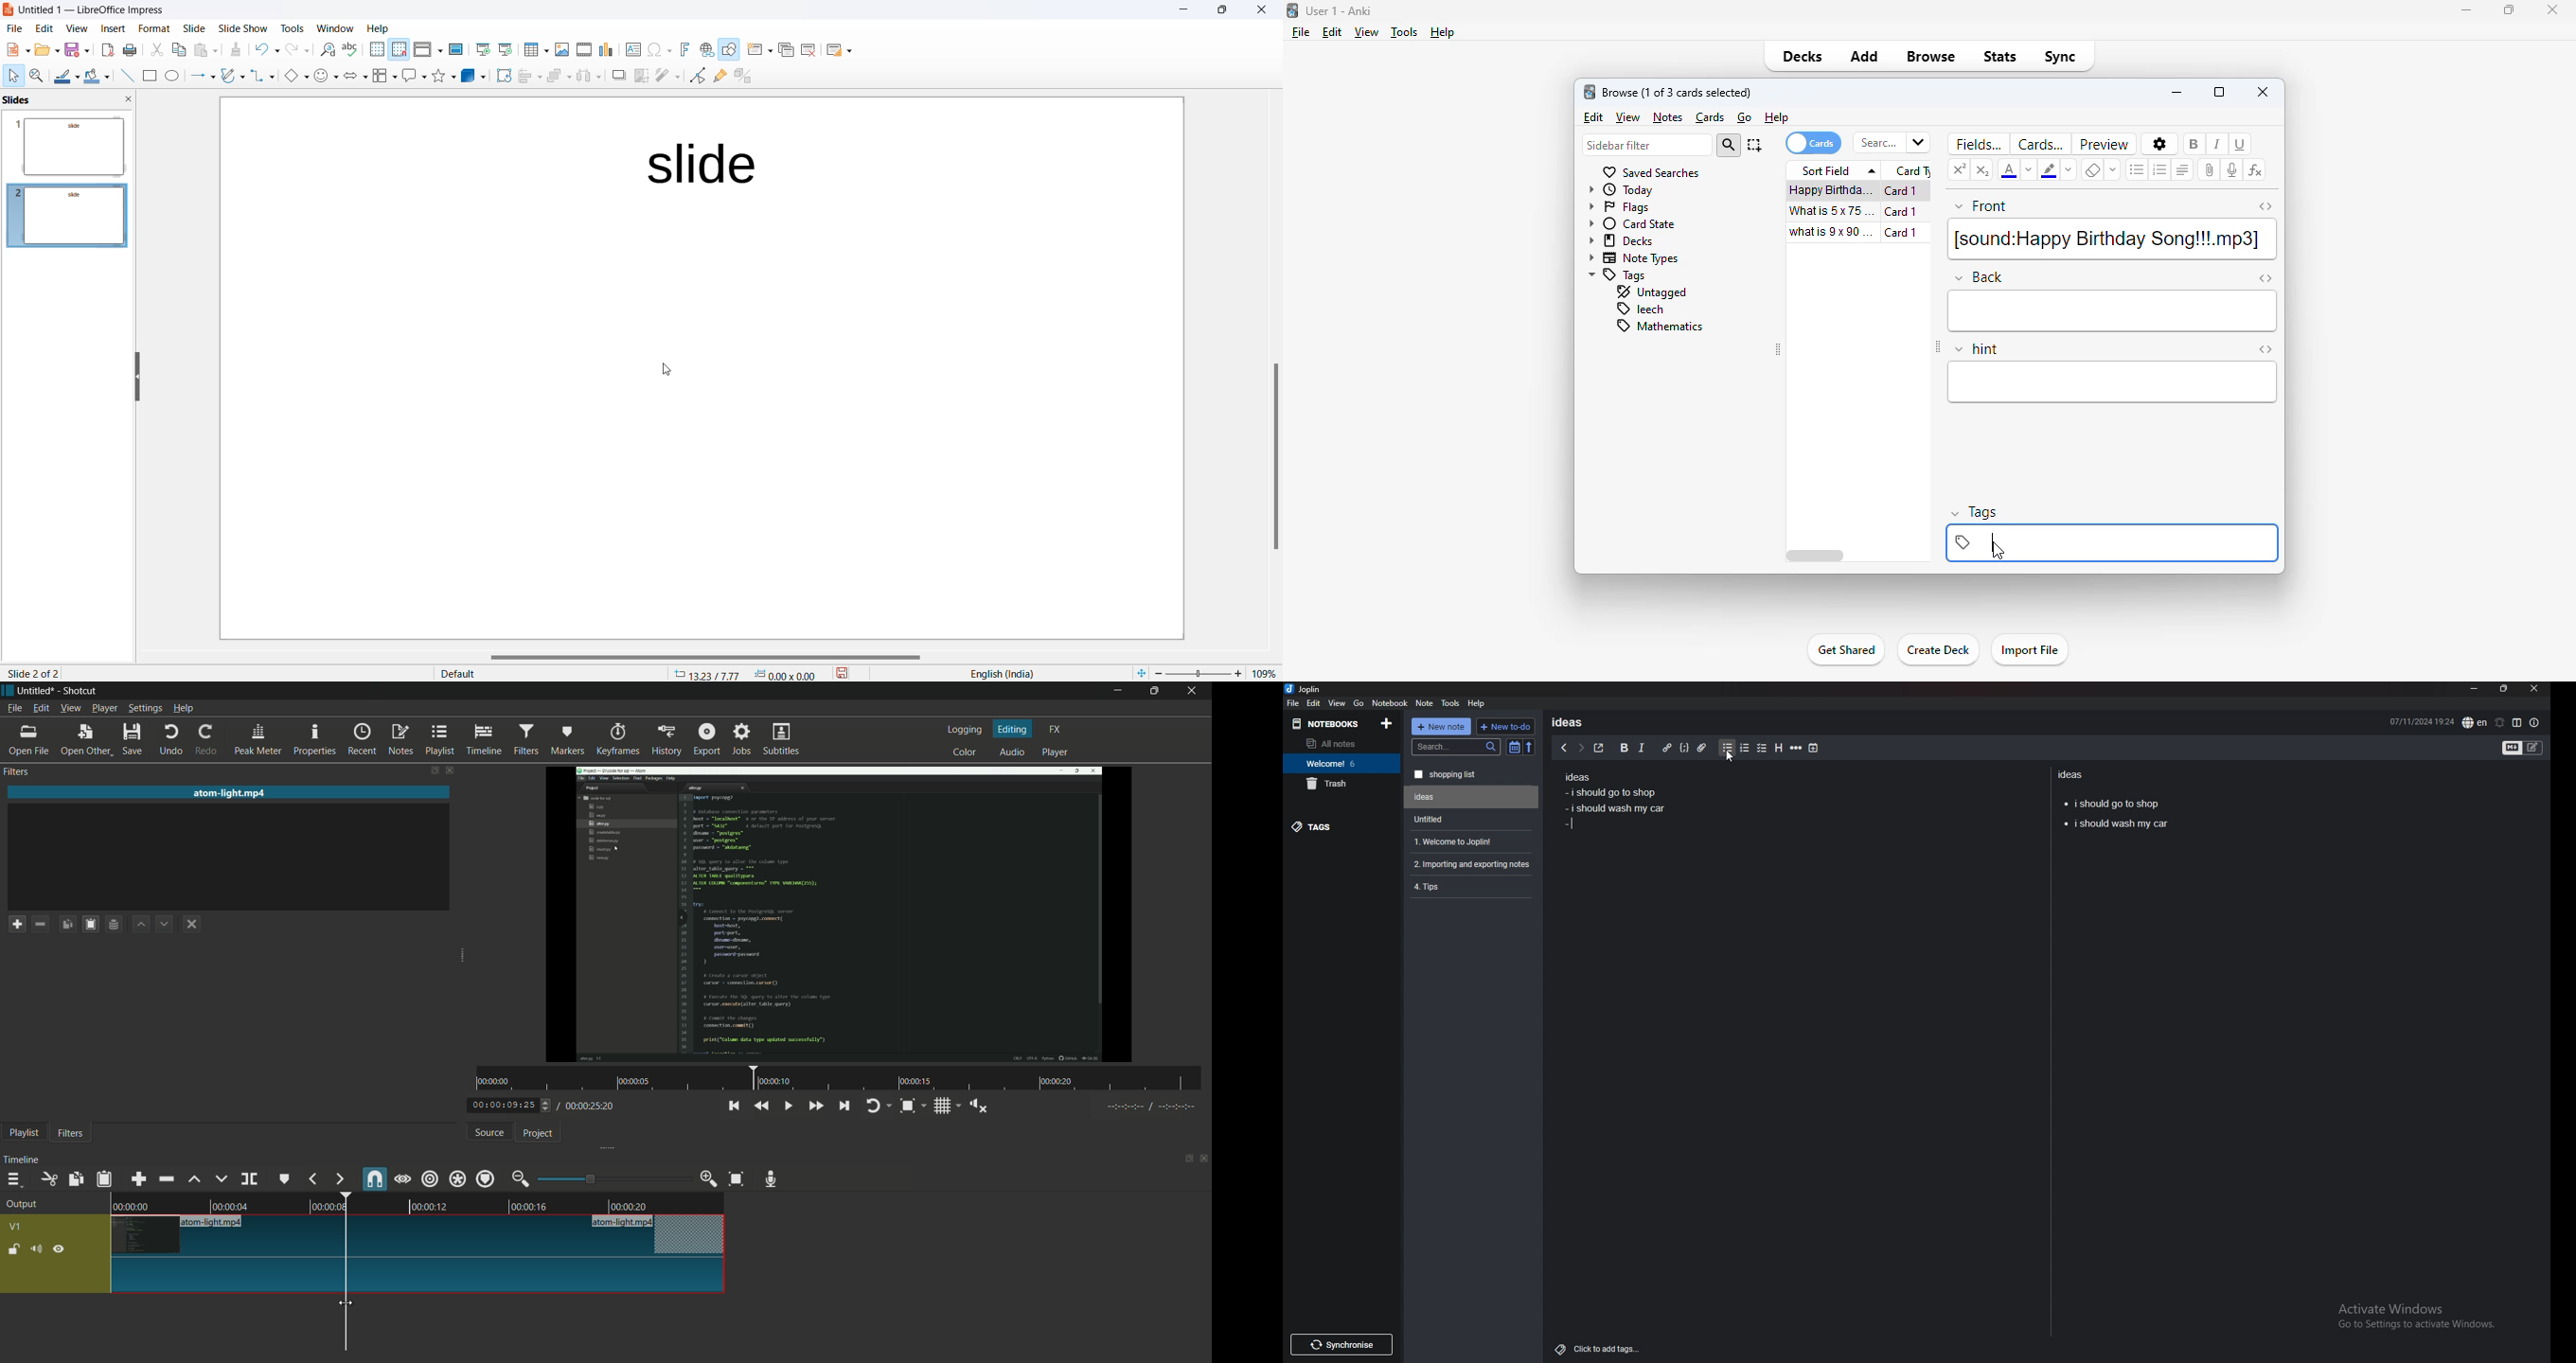 The width and height of the screenshot is (2576, 1372). What do you see at coordinates (774, 1179) in the screenshot?
I see `record audio` at bounding box center [774, 1179].